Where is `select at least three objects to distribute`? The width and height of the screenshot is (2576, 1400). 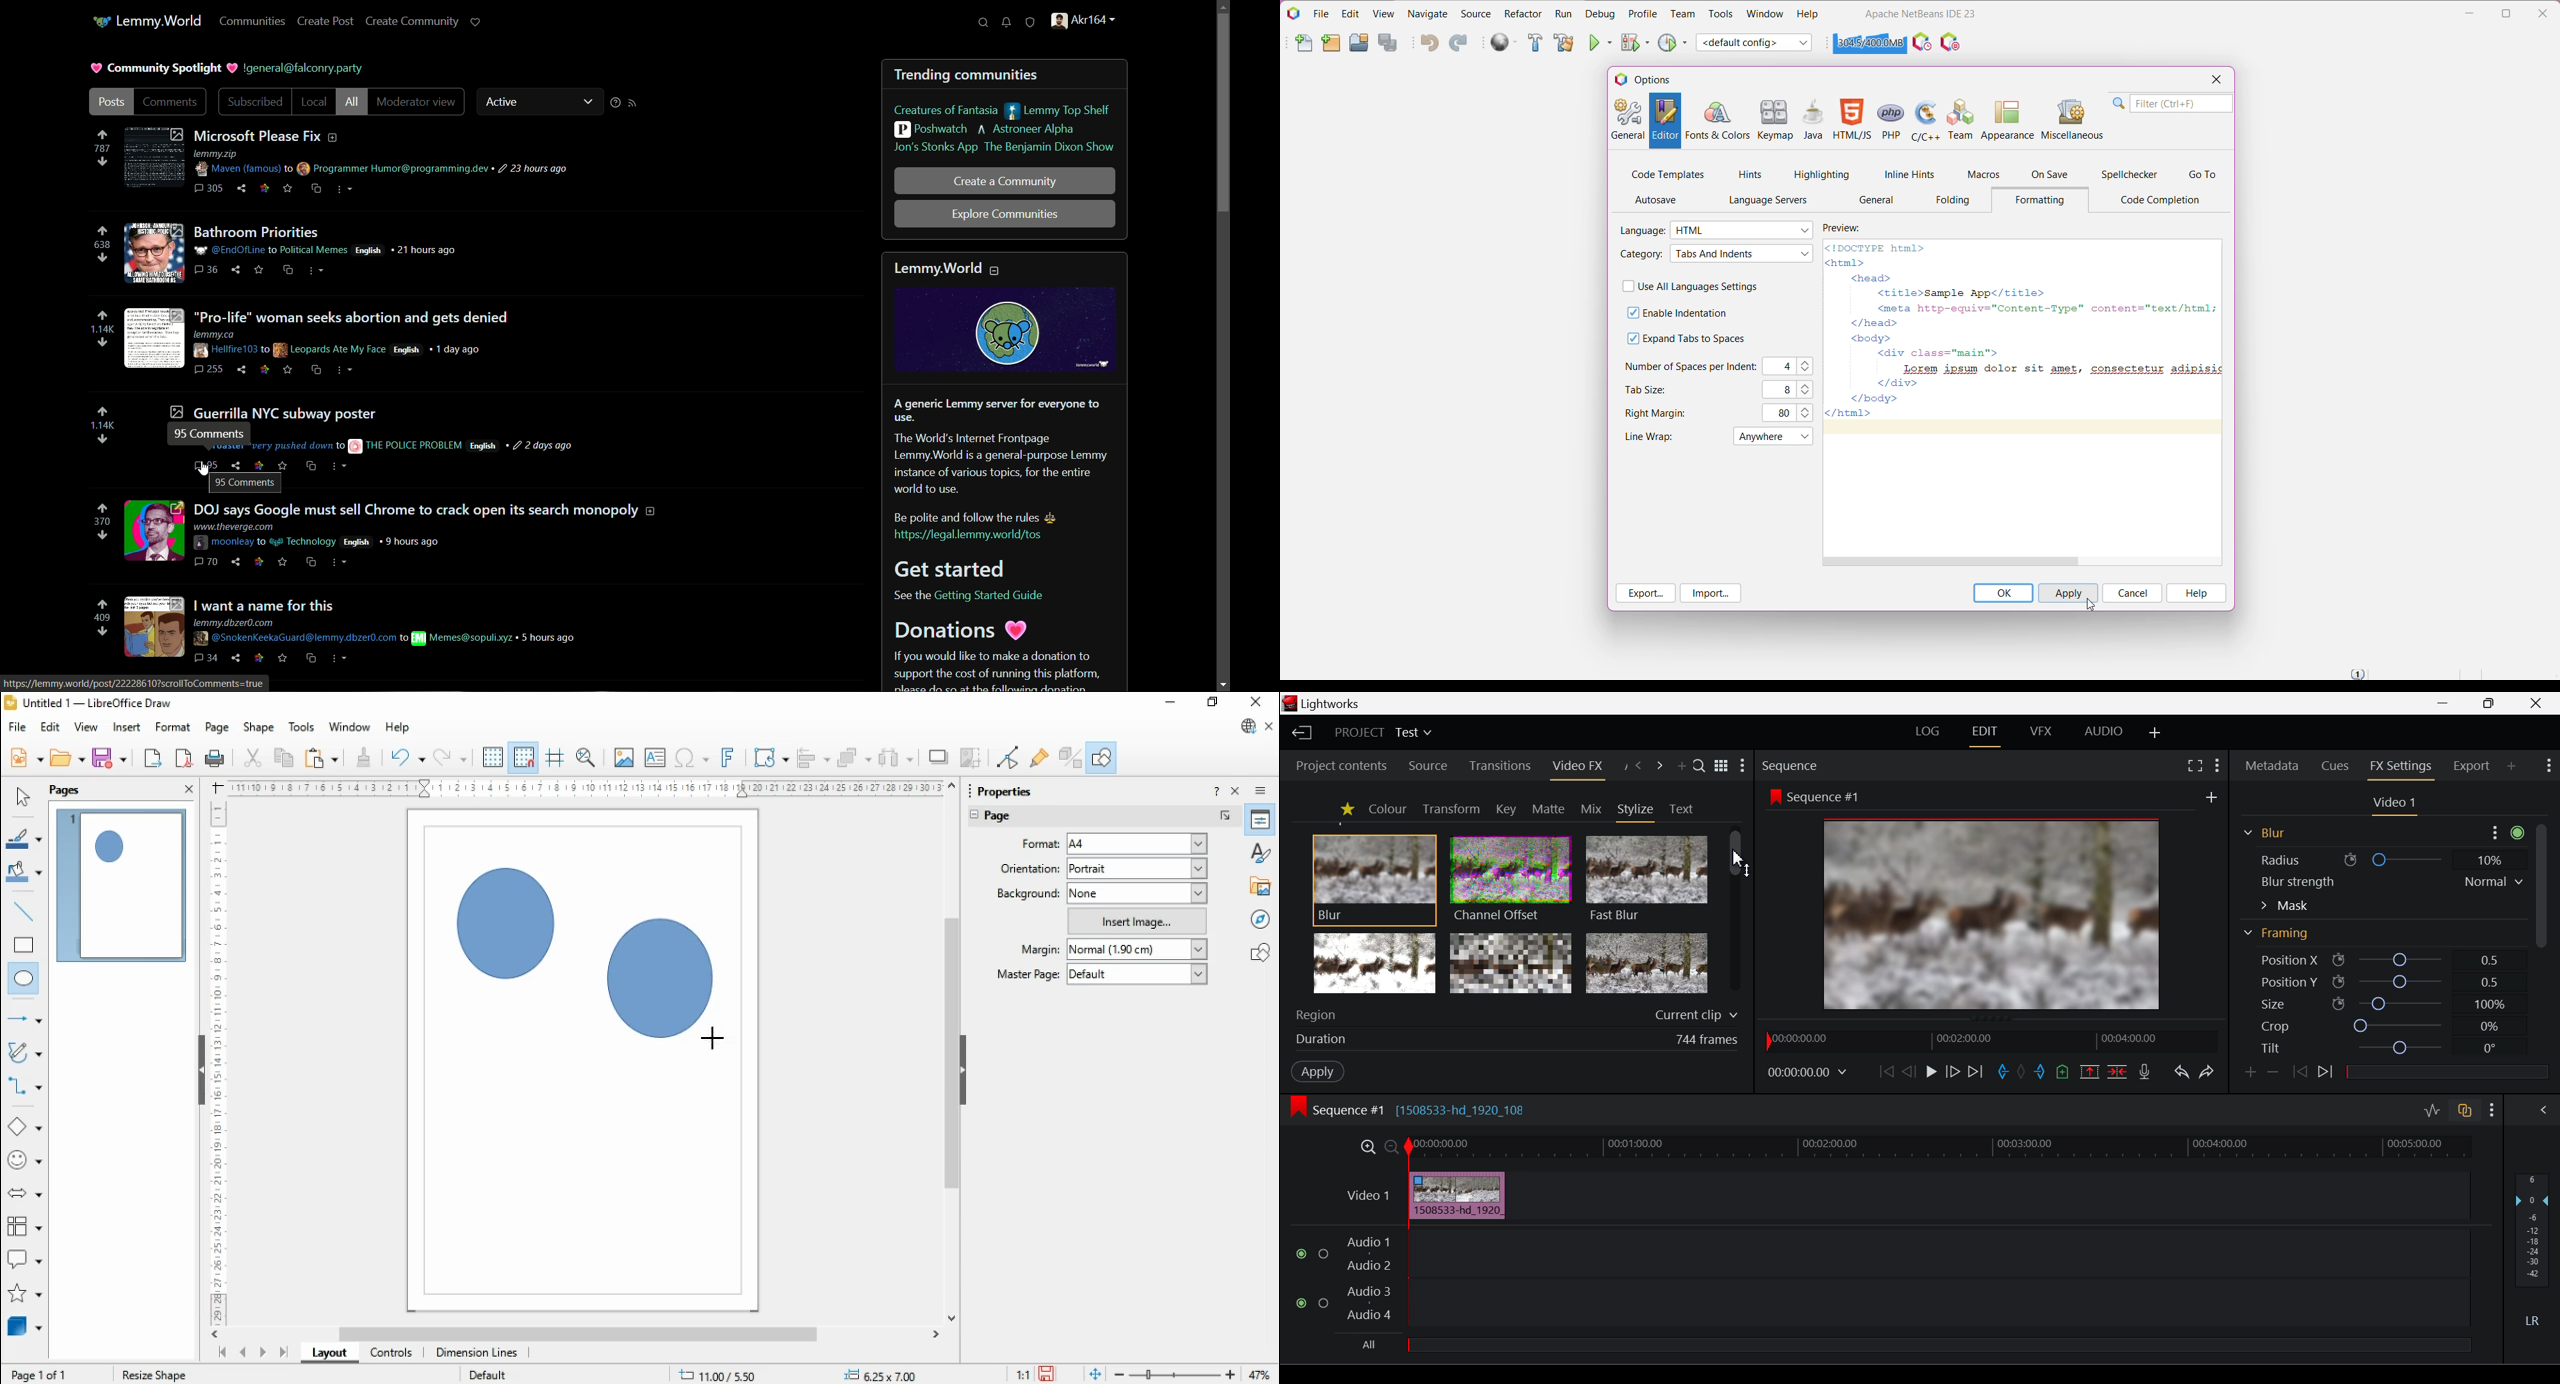 select at least three objects to distribute is located at coordinates (896, 759).